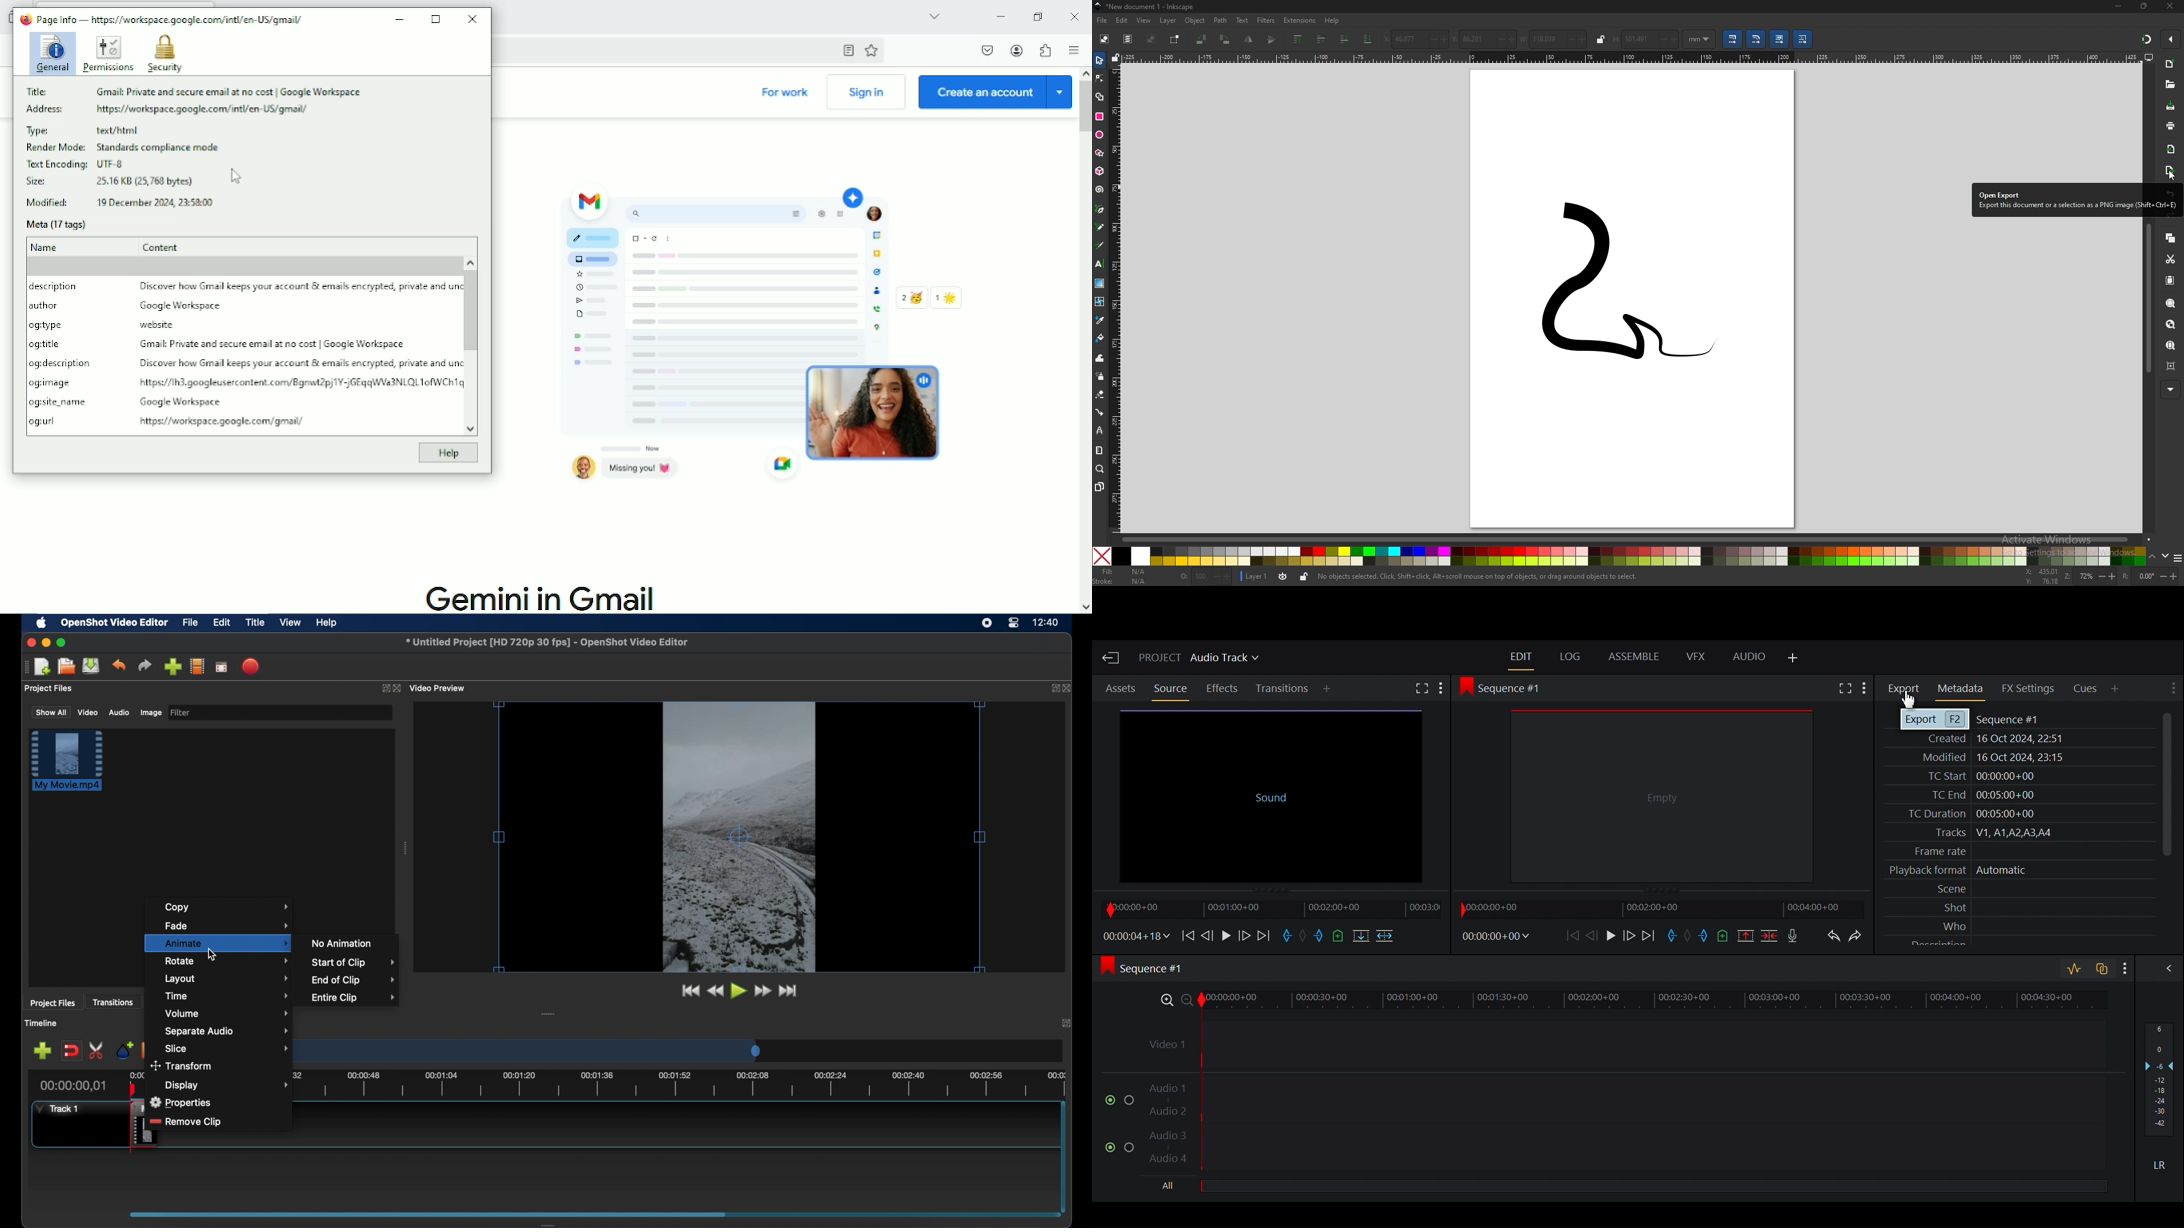  What do you see at coordinates (1658, 908) in the screenshot?
I see `Timeline` at bounding box center [1658, 908].